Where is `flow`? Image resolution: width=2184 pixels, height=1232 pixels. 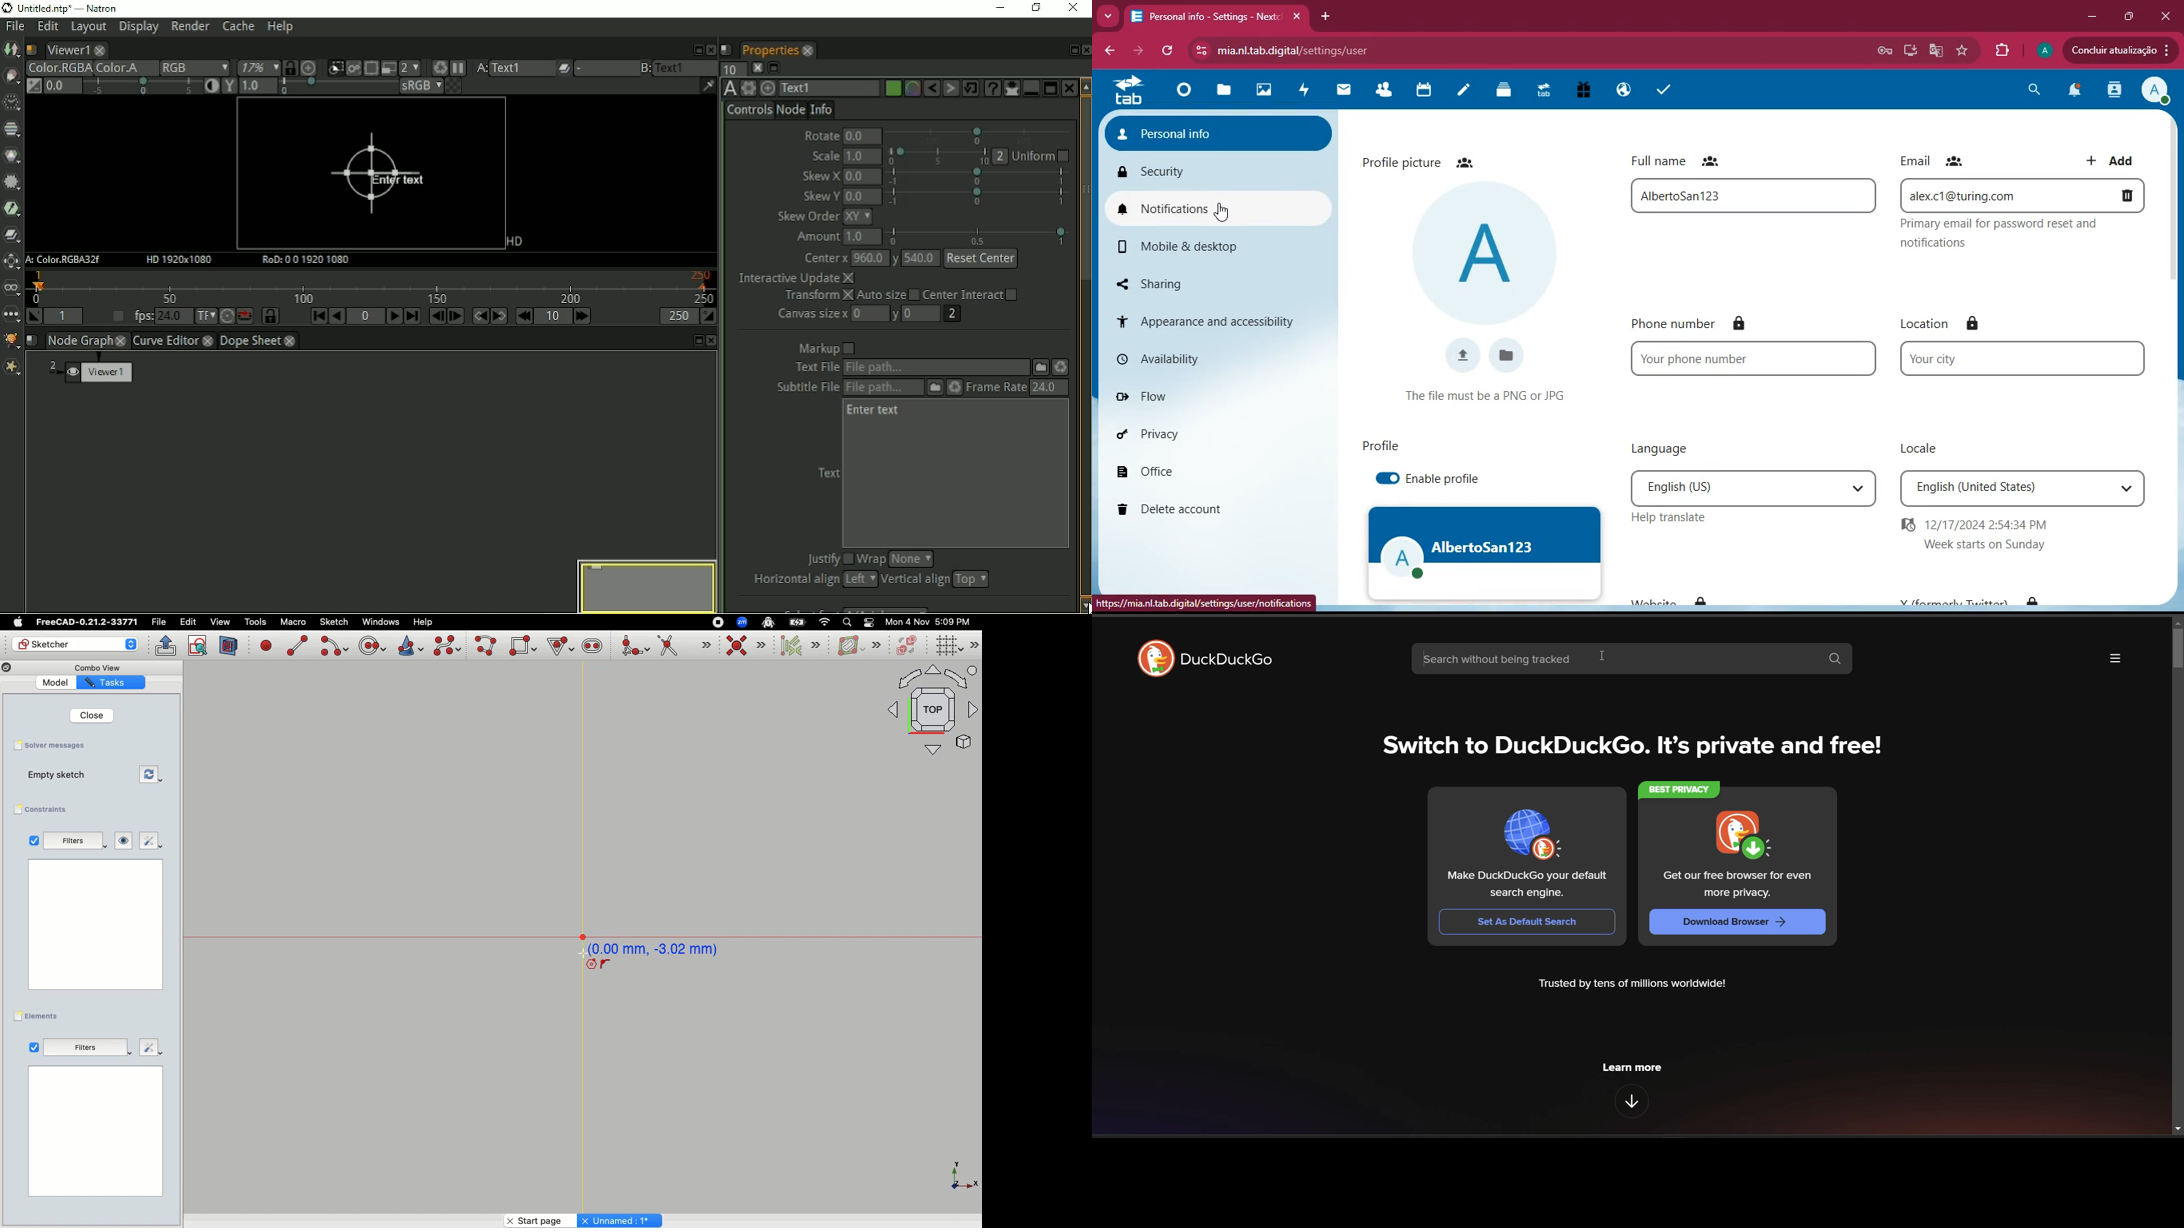 flow is located at coordinates (1174, 396).